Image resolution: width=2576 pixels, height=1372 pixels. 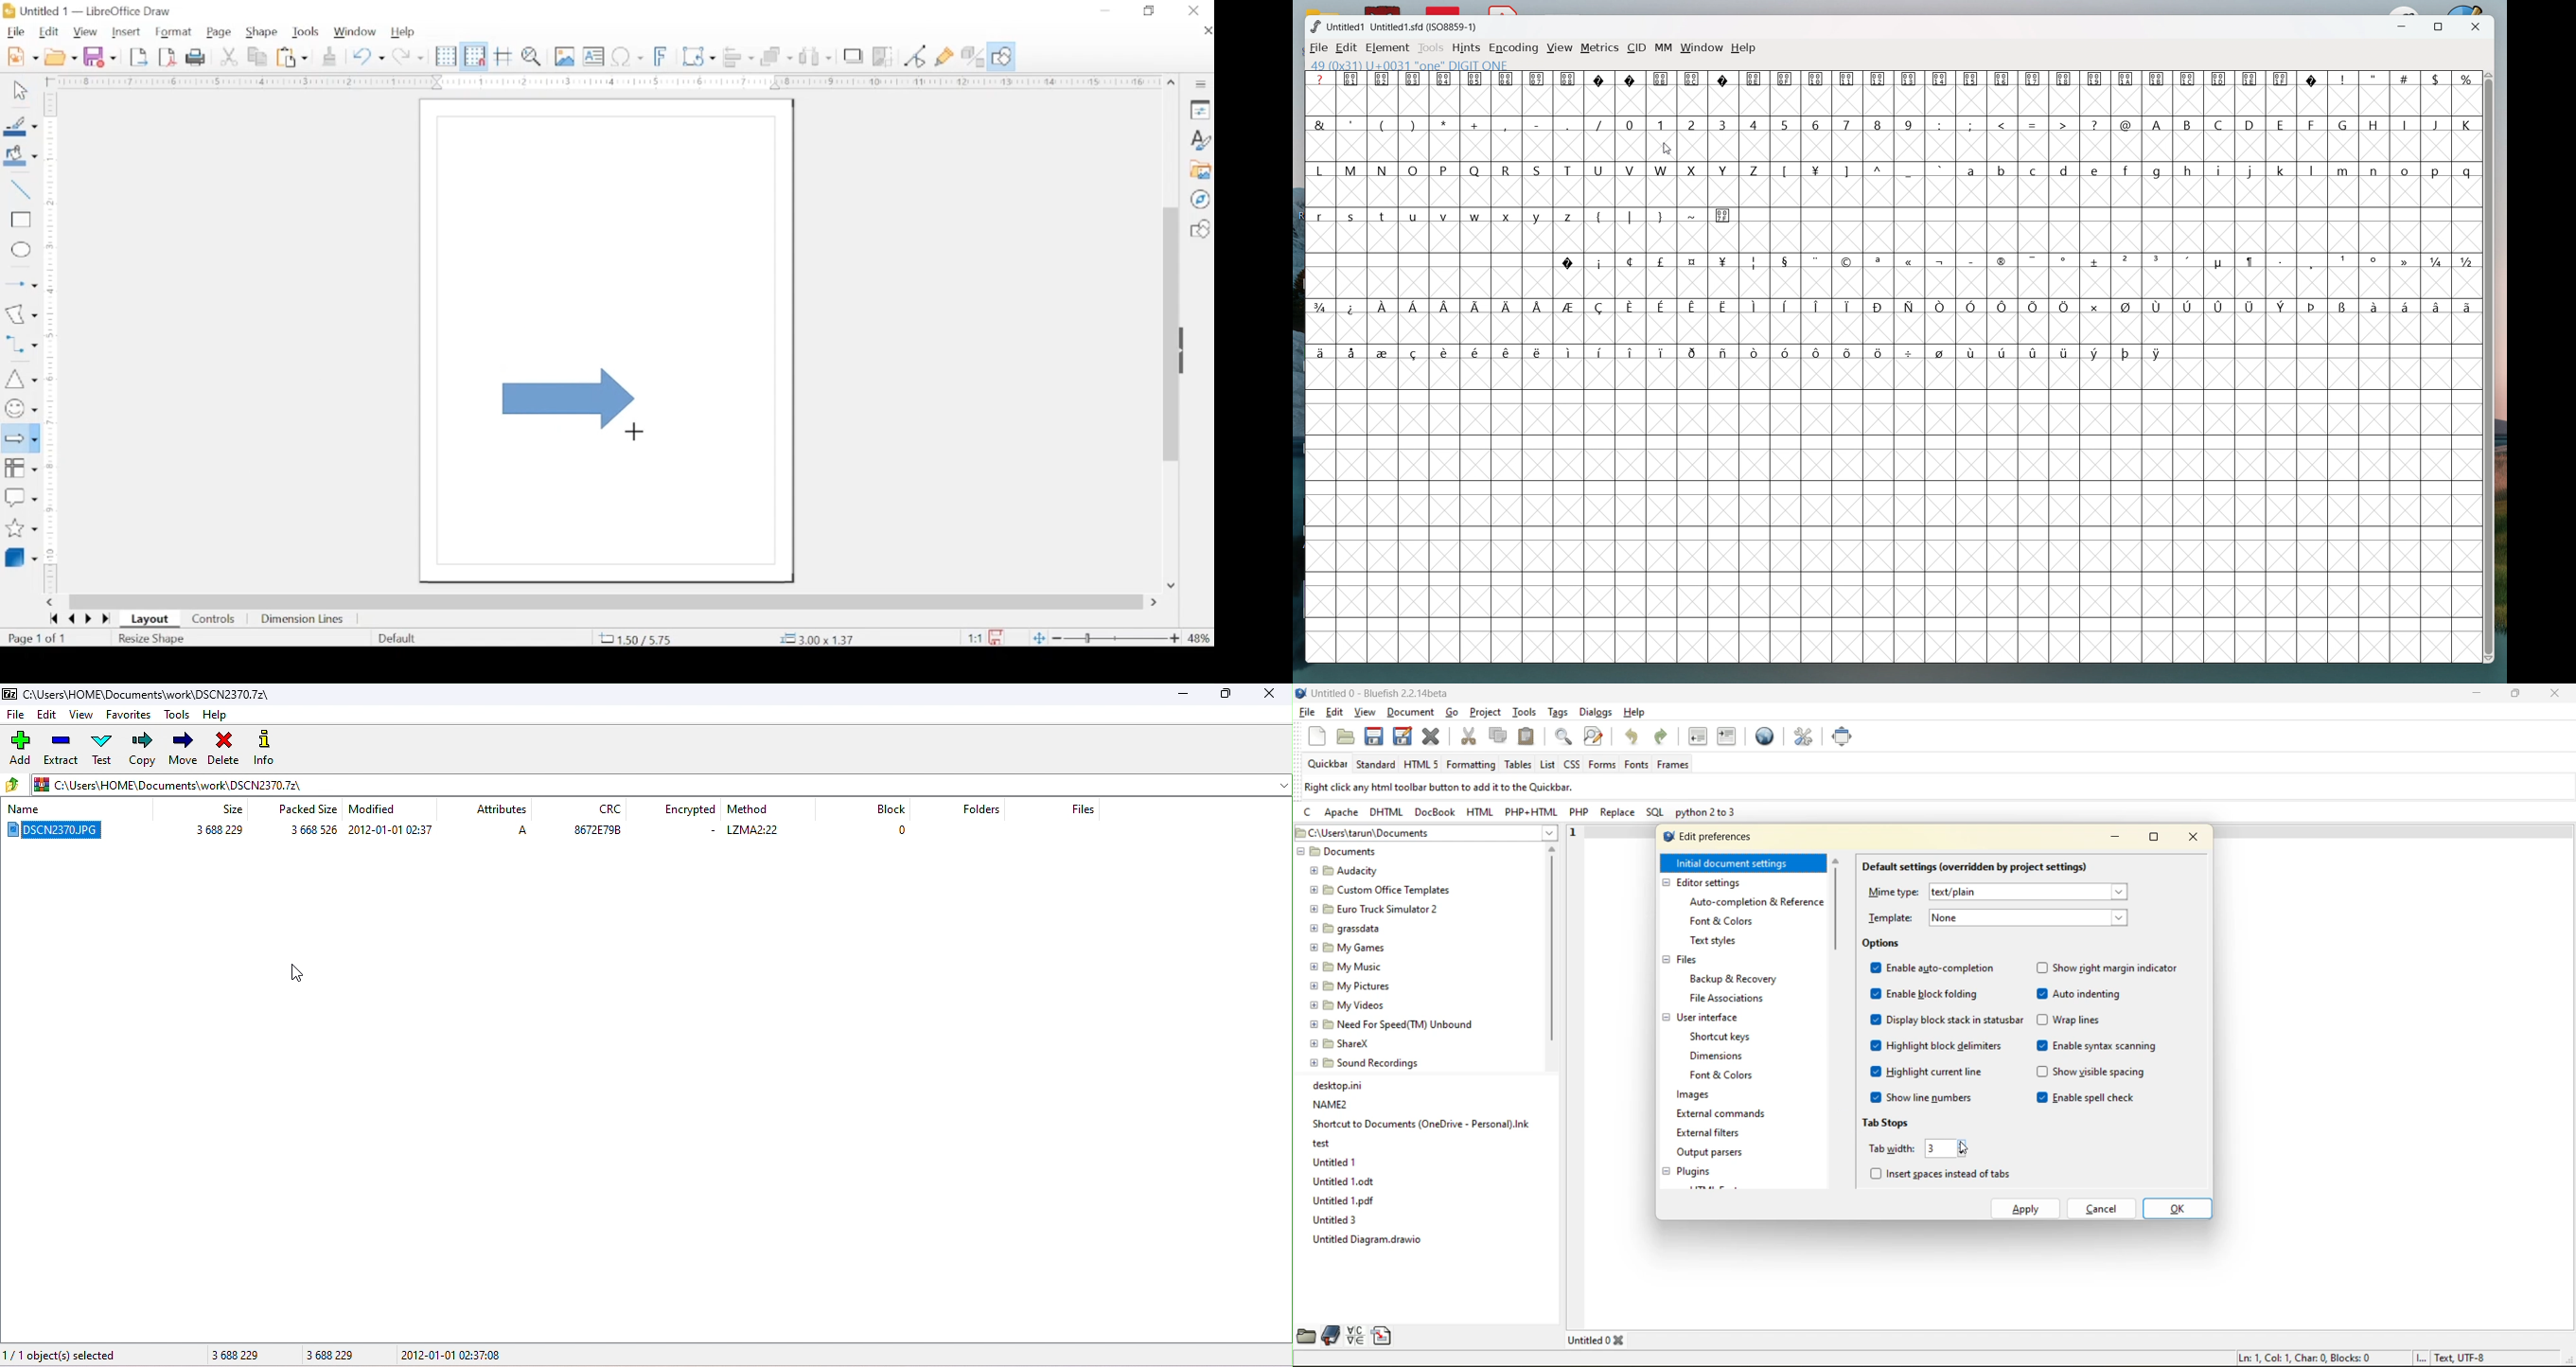 I want to click on metrics, so click(x=1600, y=48).